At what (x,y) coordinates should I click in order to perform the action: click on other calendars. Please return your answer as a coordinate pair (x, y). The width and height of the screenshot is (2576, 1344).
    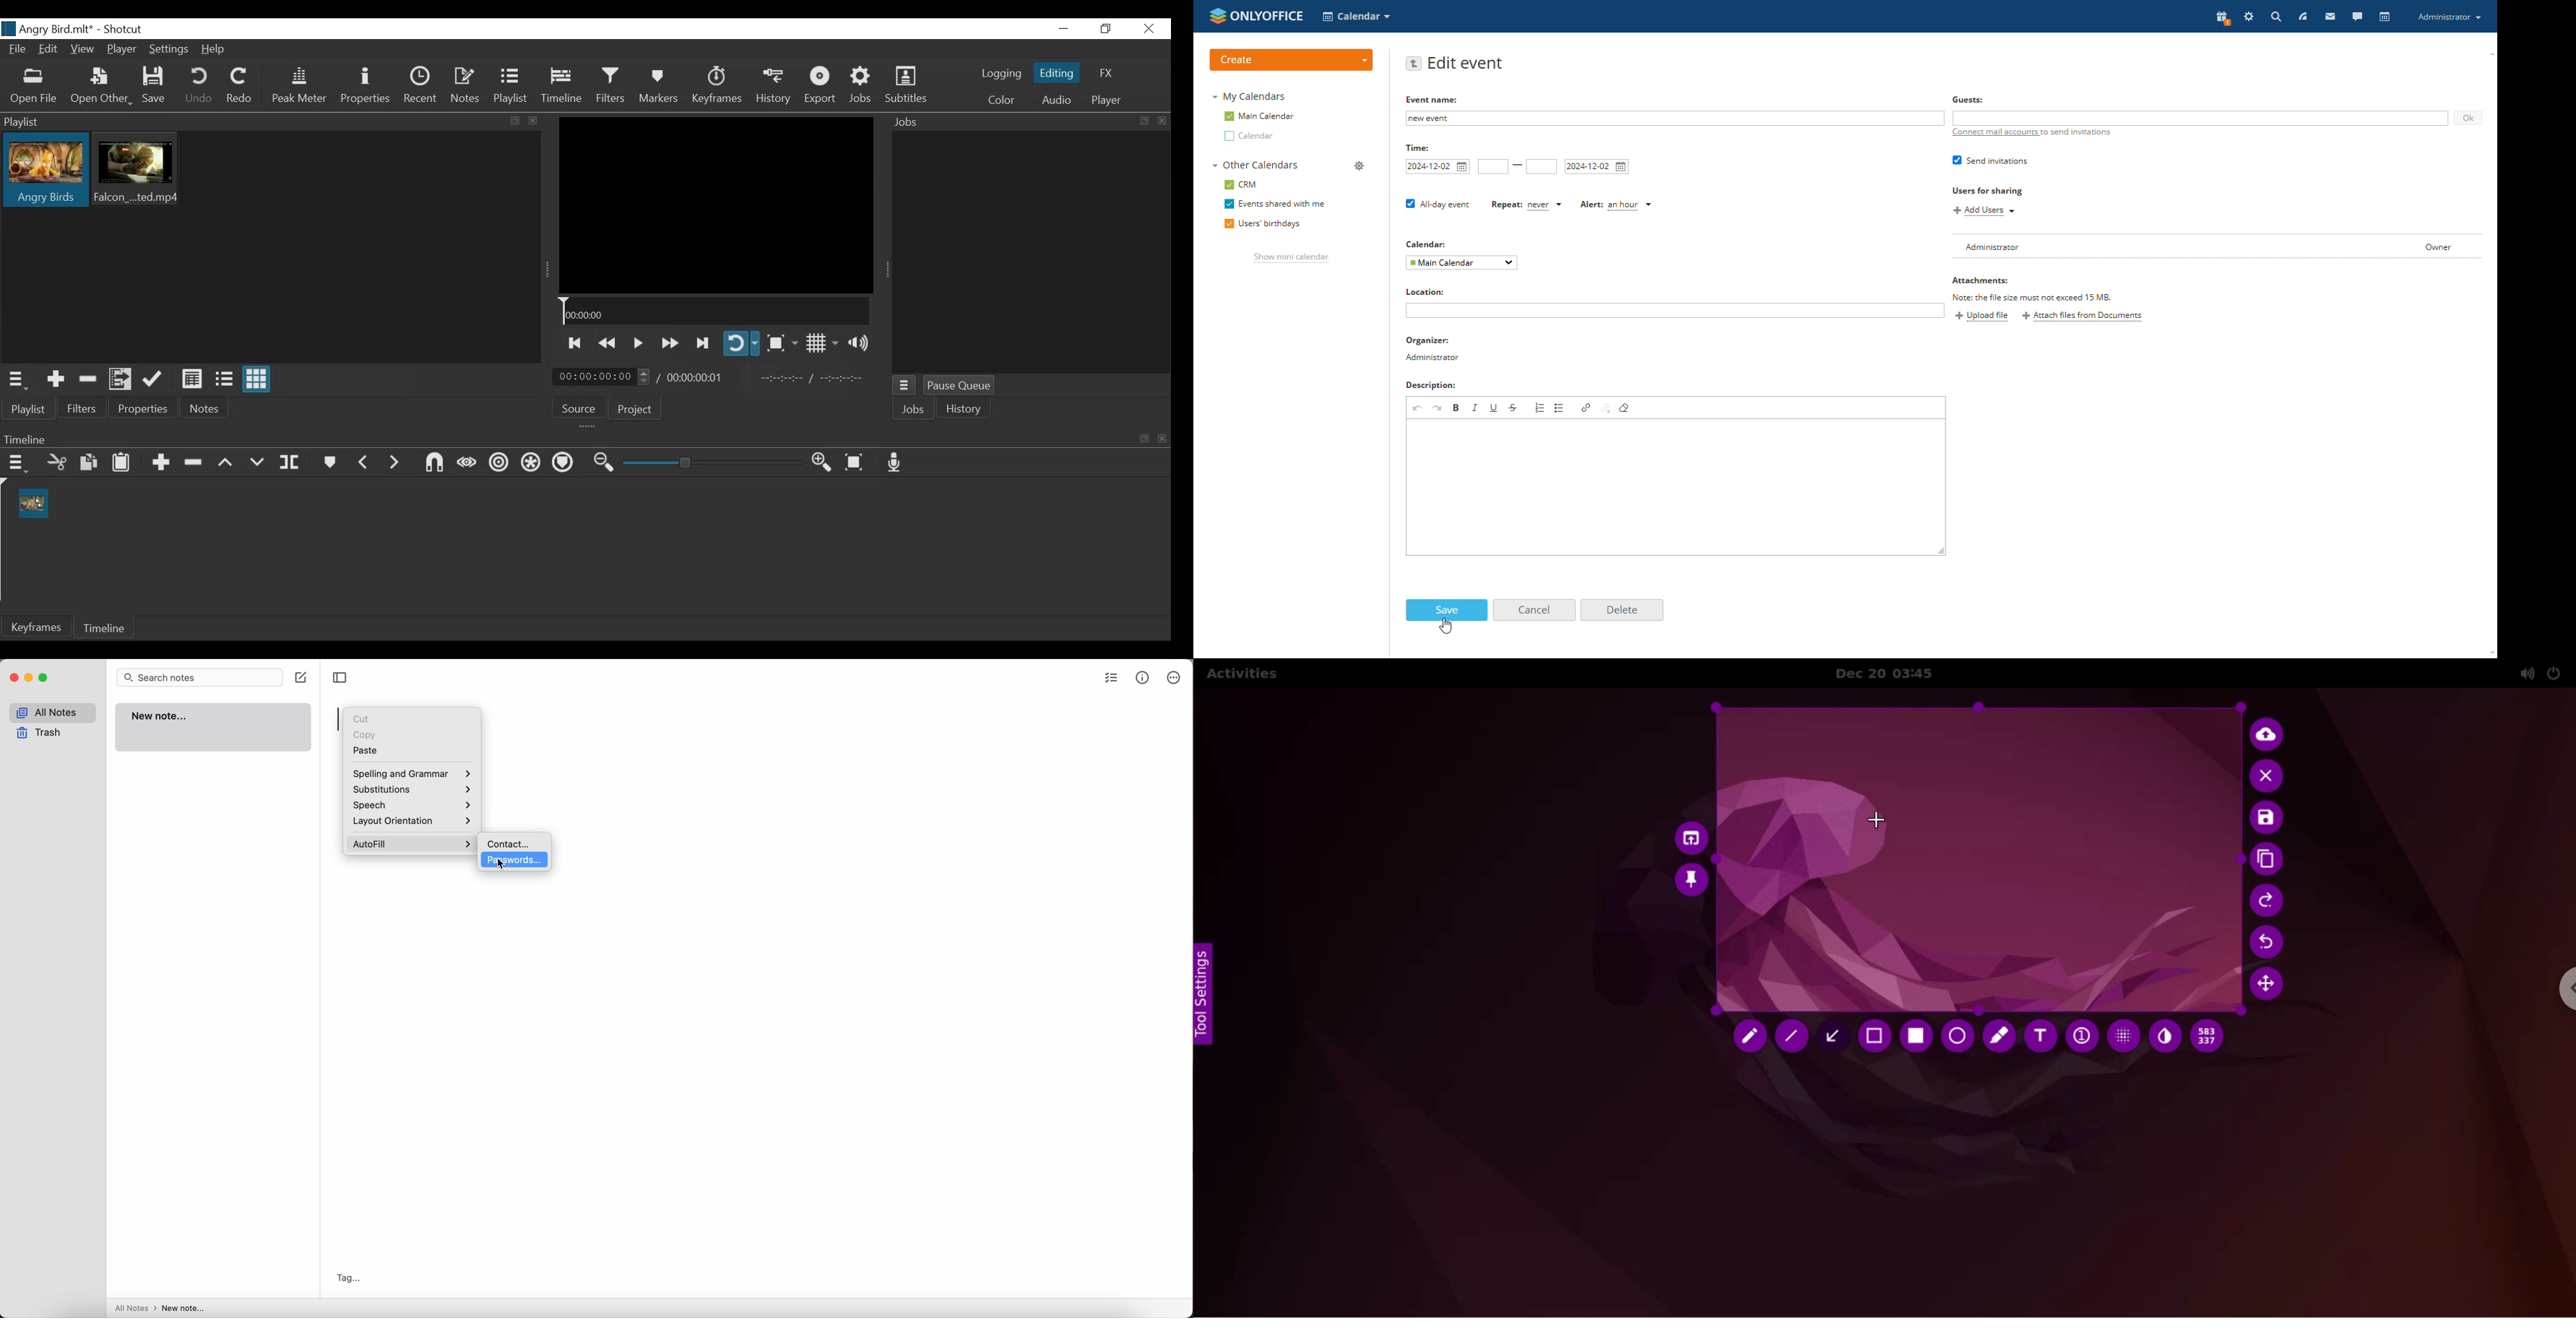
    Looking at the image, I should click on (1256, 165).